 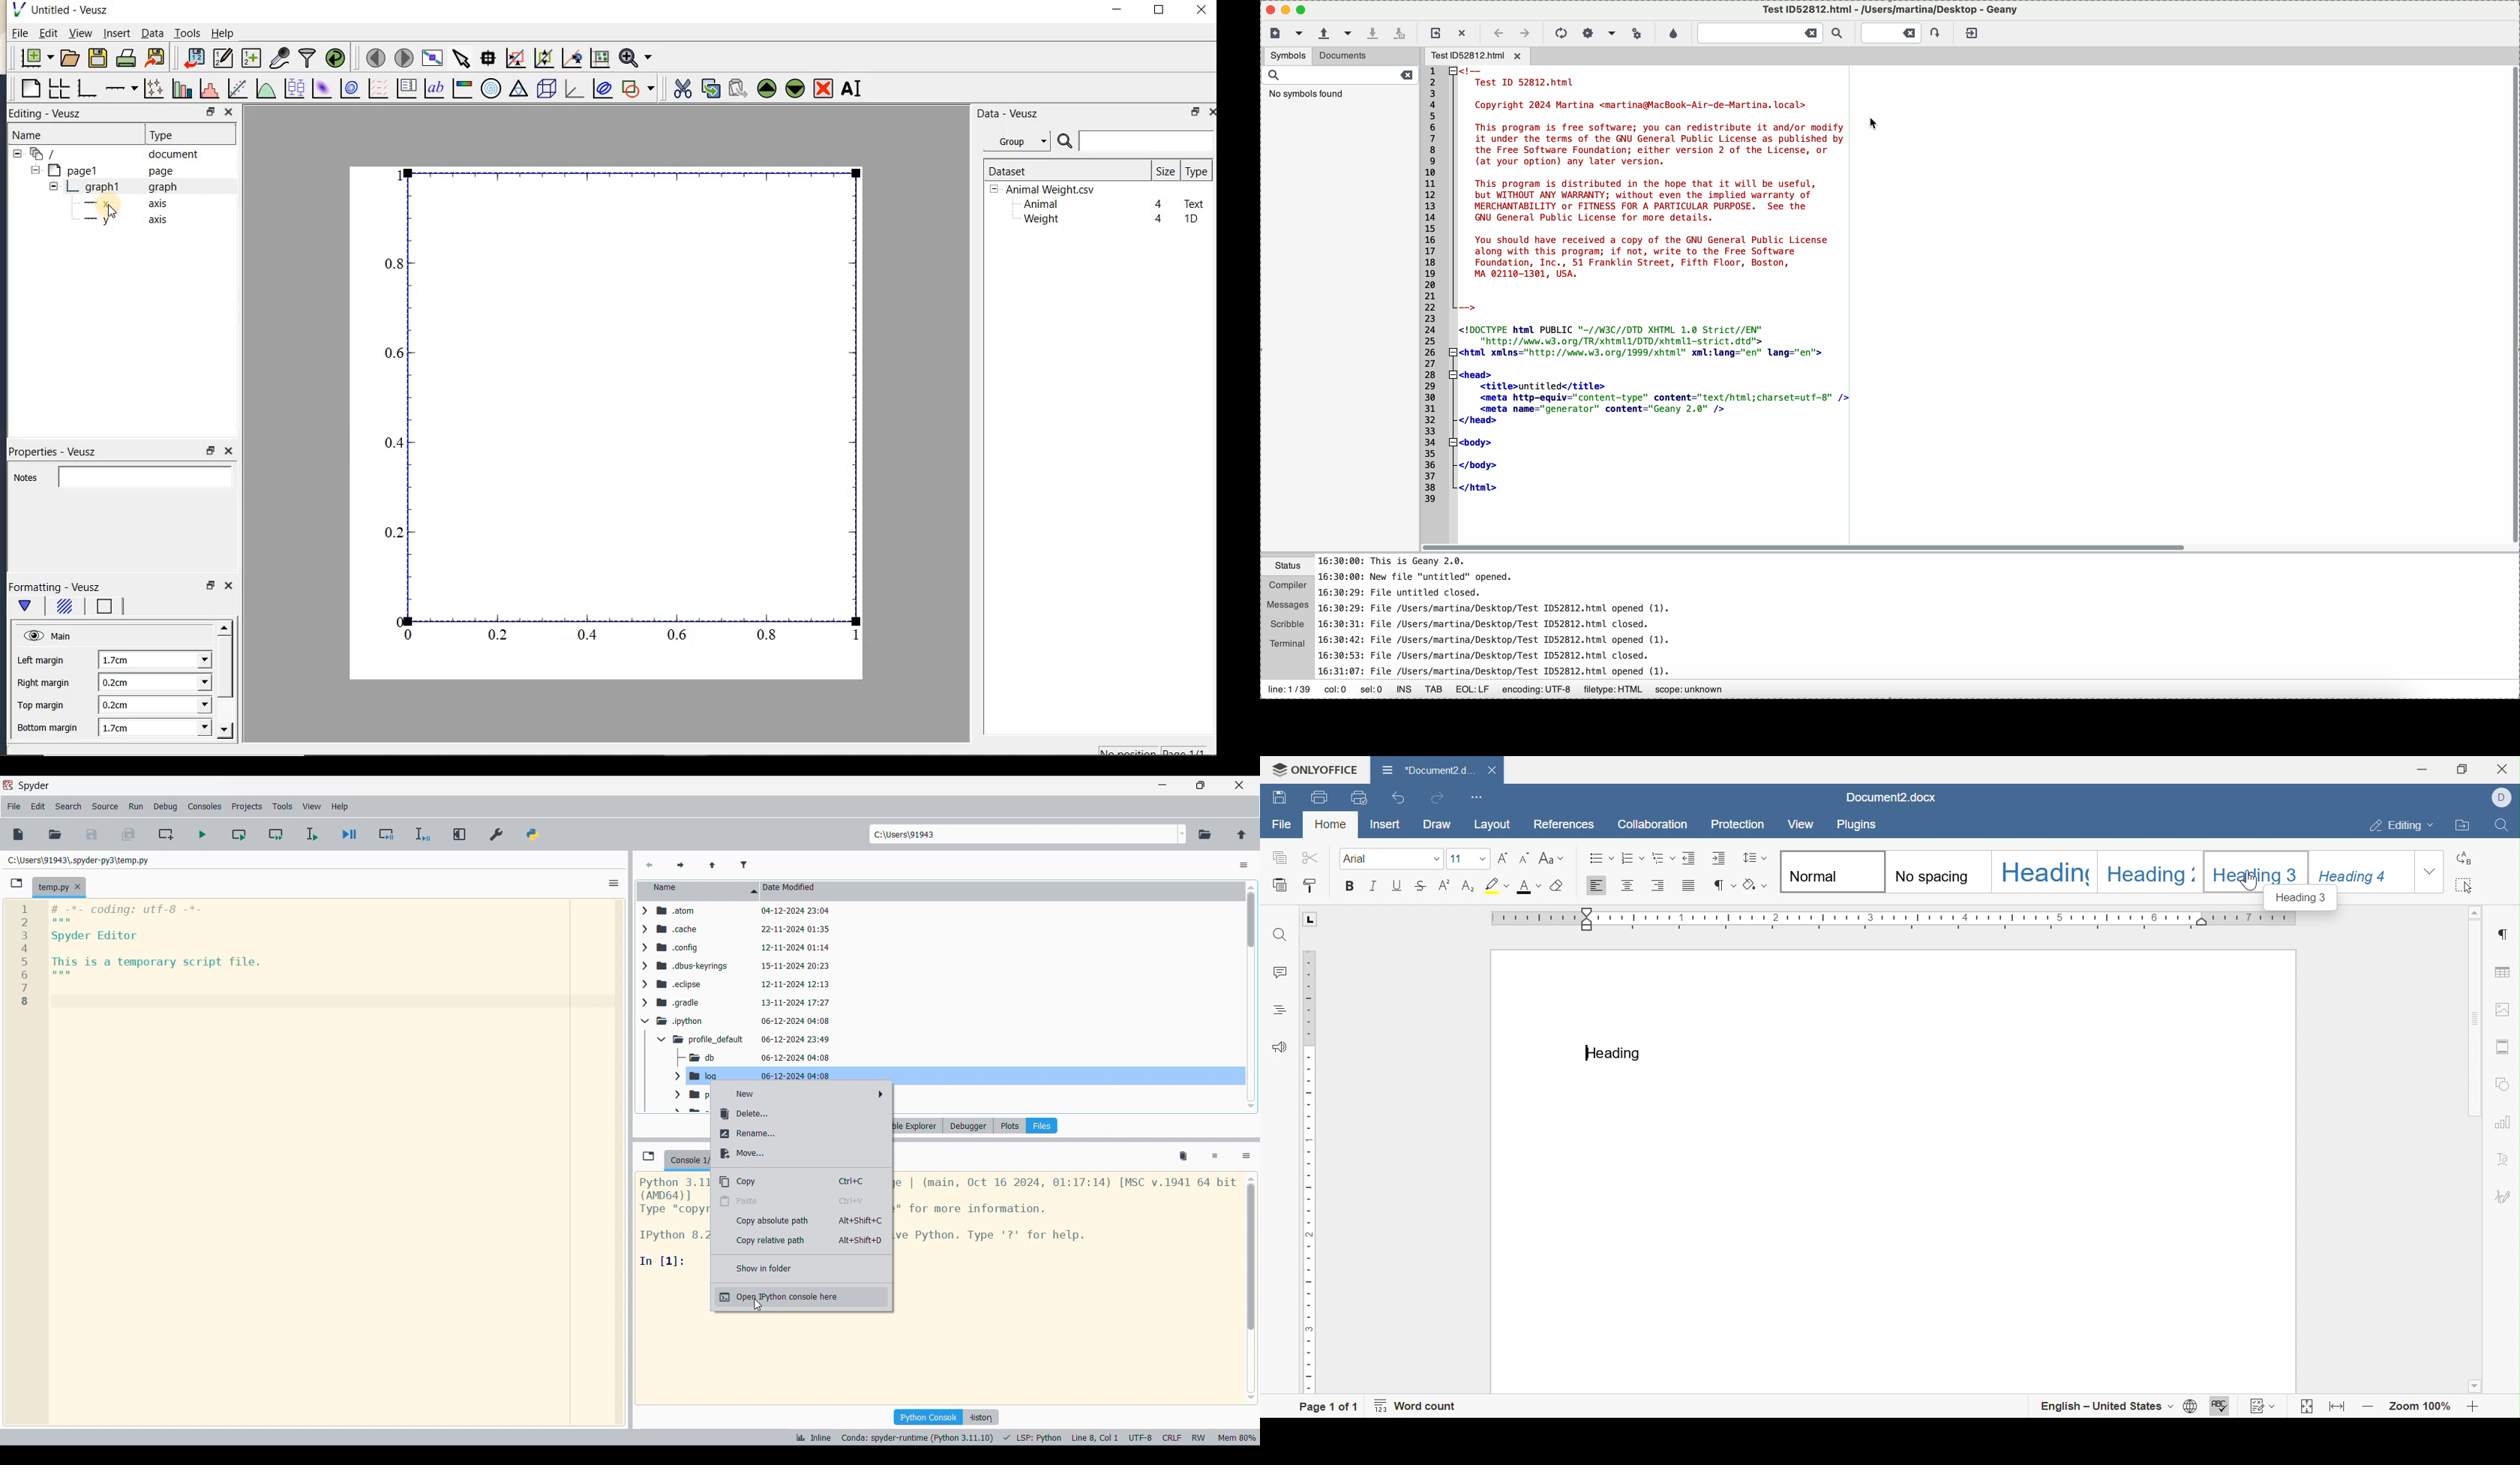 I want to click on Consoles menu, so click(x=204, y=807).